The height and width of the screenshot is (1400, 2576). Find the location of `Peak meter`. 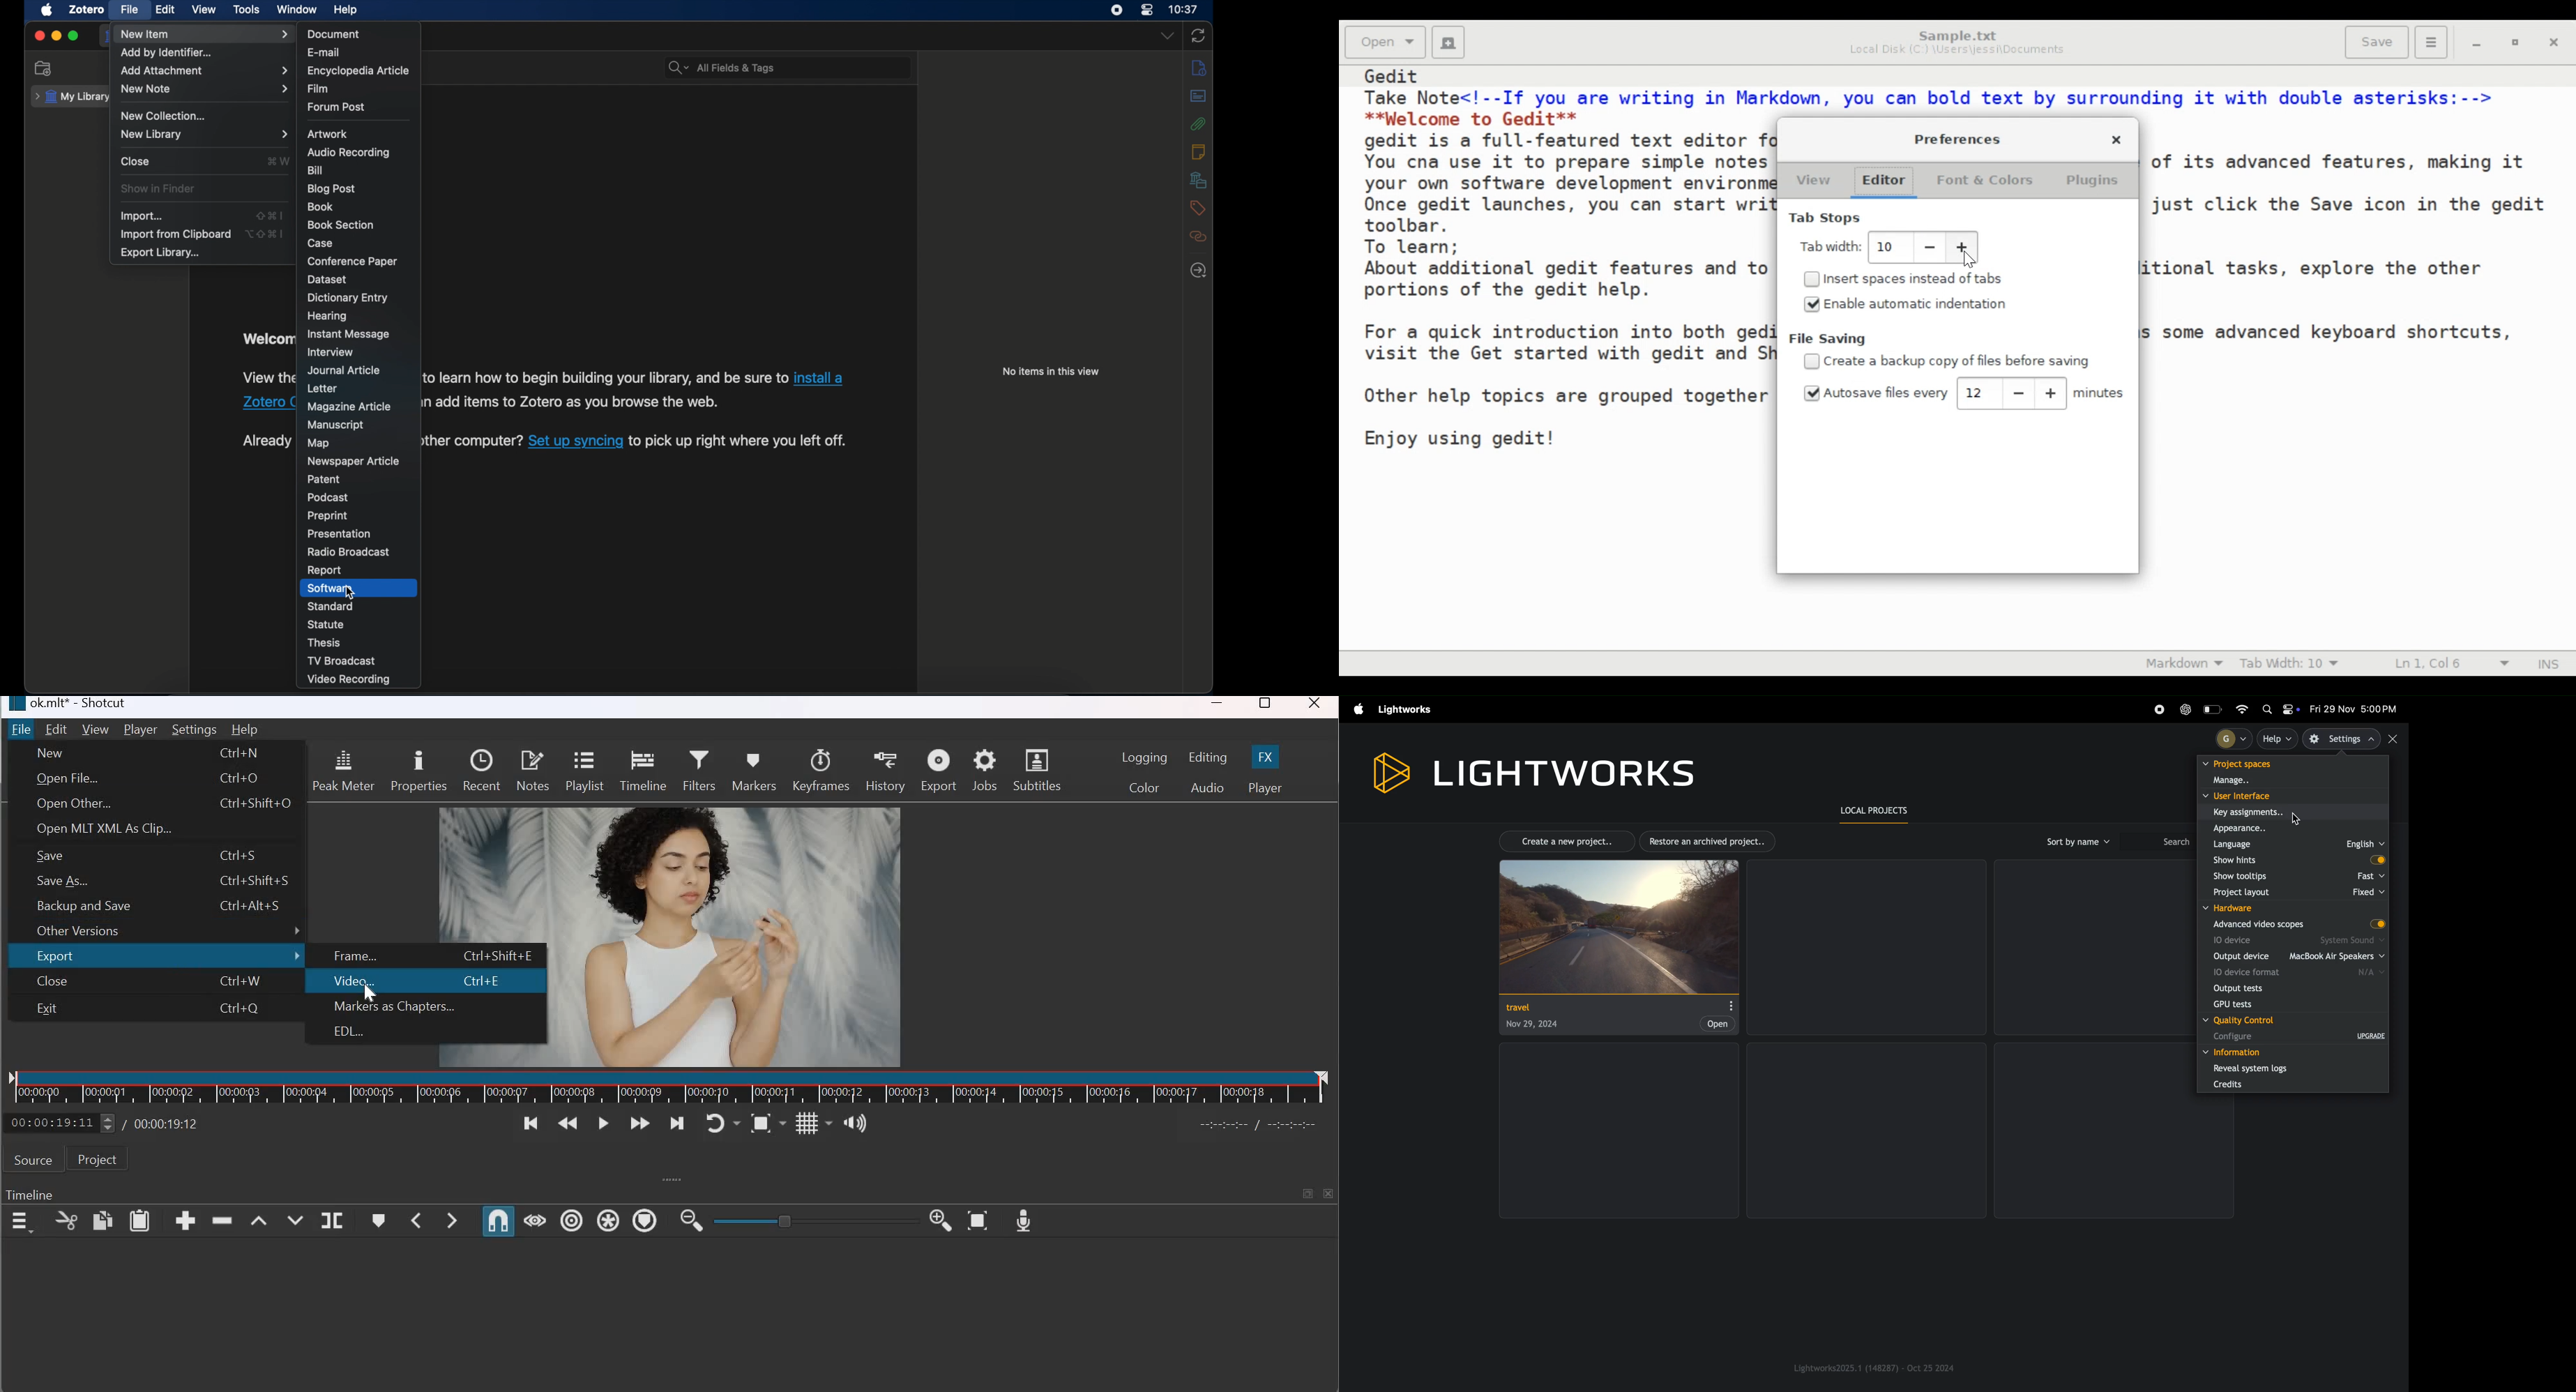

Peak meter is located at coordinates (342, 769).